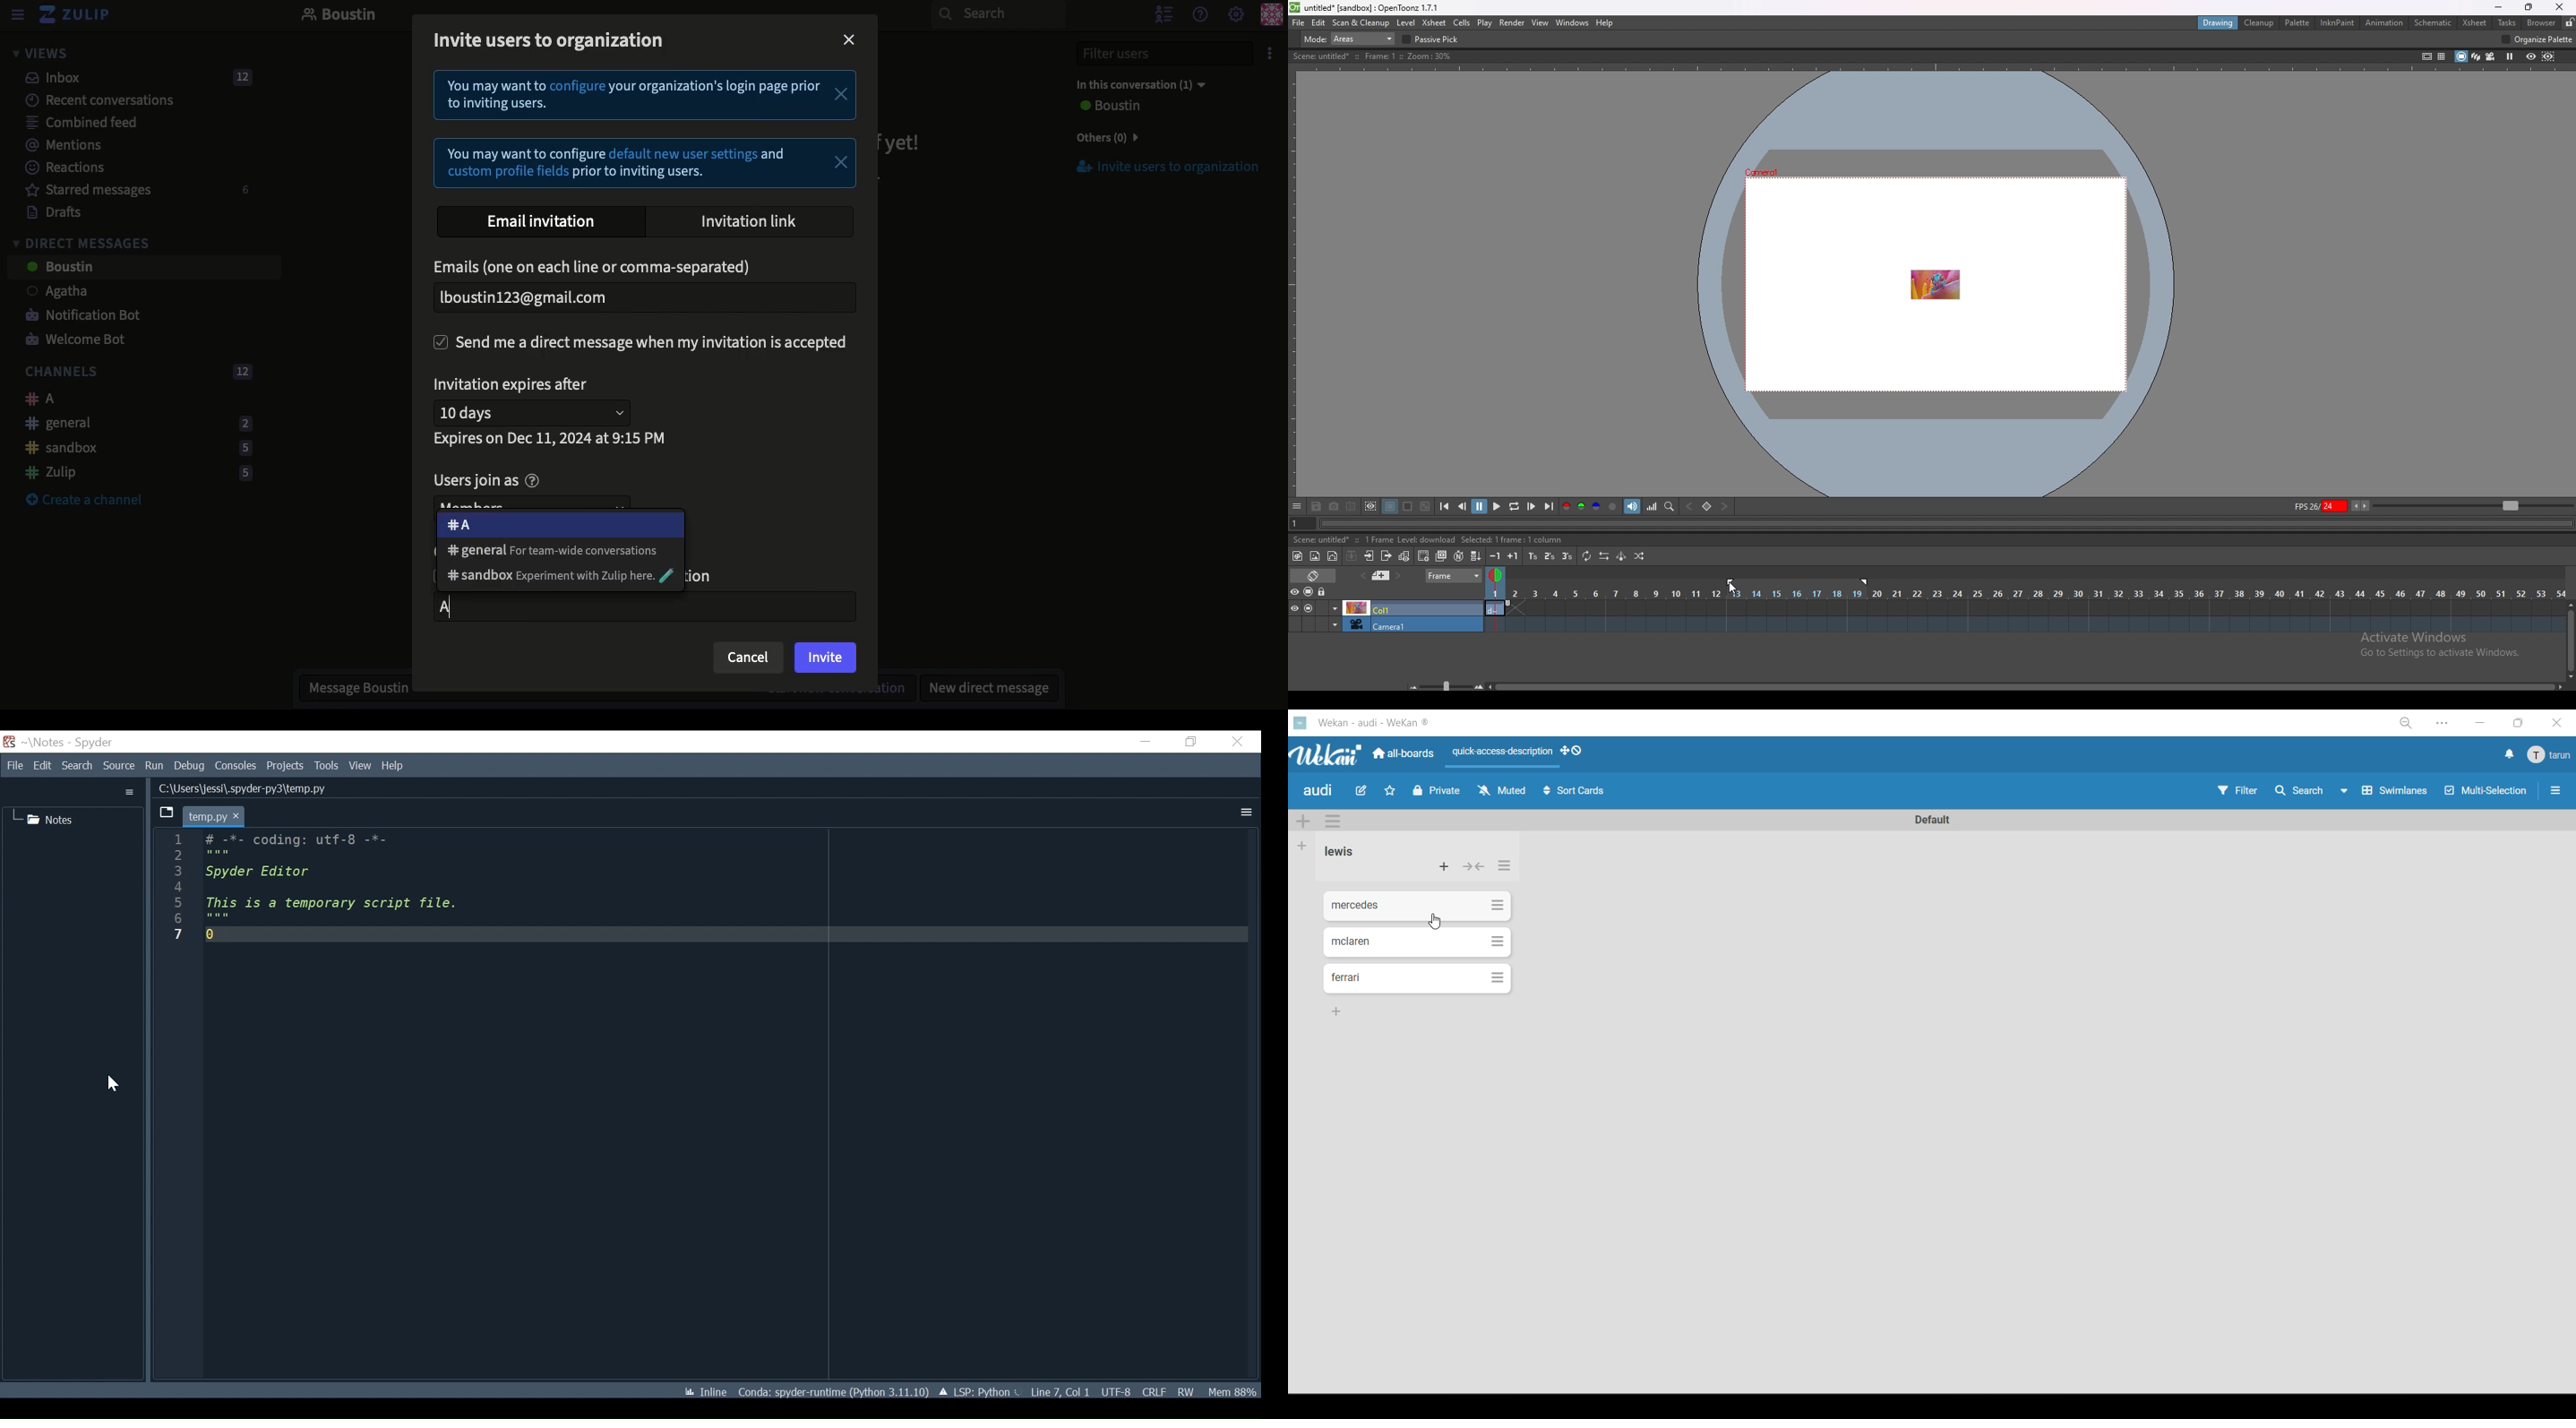  Describe the element at coordinates (393, 767) in the screenshot. I see `Help` at that location.